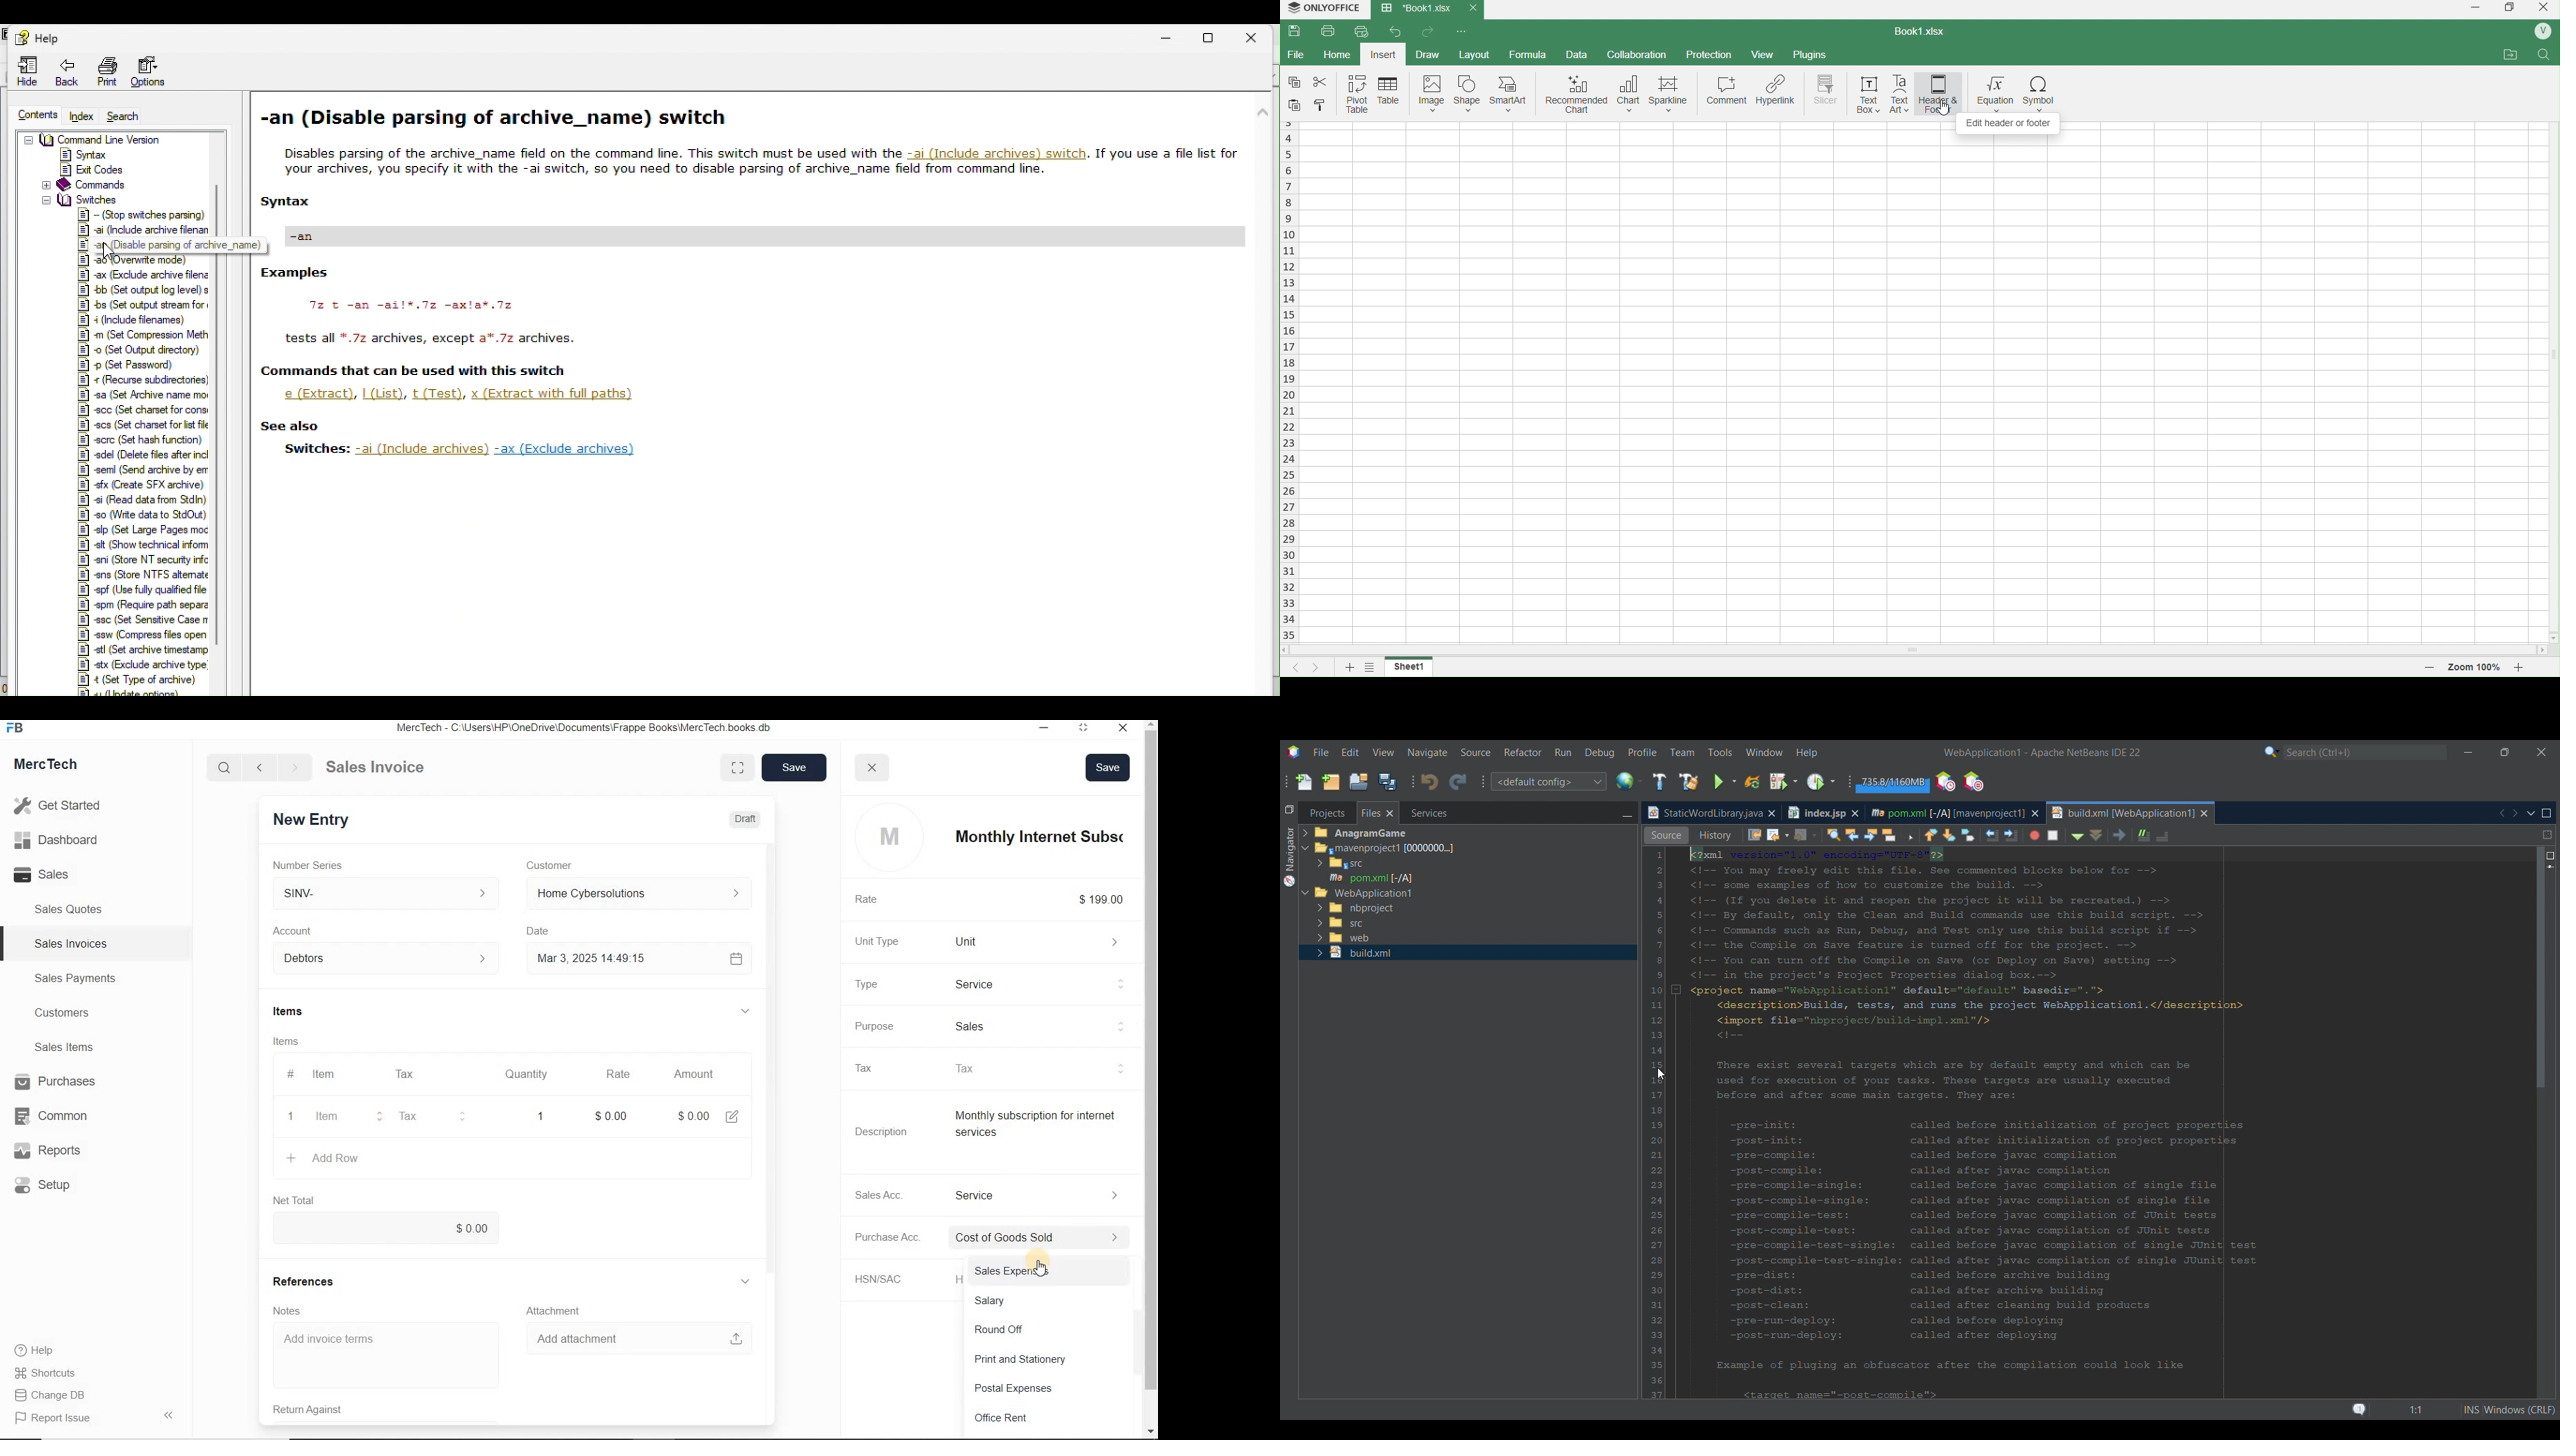 This screenshot has height=1456, width=2576. What do you see at coordinates (142, 440) in the screenshot?
I see `|#] secre (Set hash function)` at bounding box center [142, 440].